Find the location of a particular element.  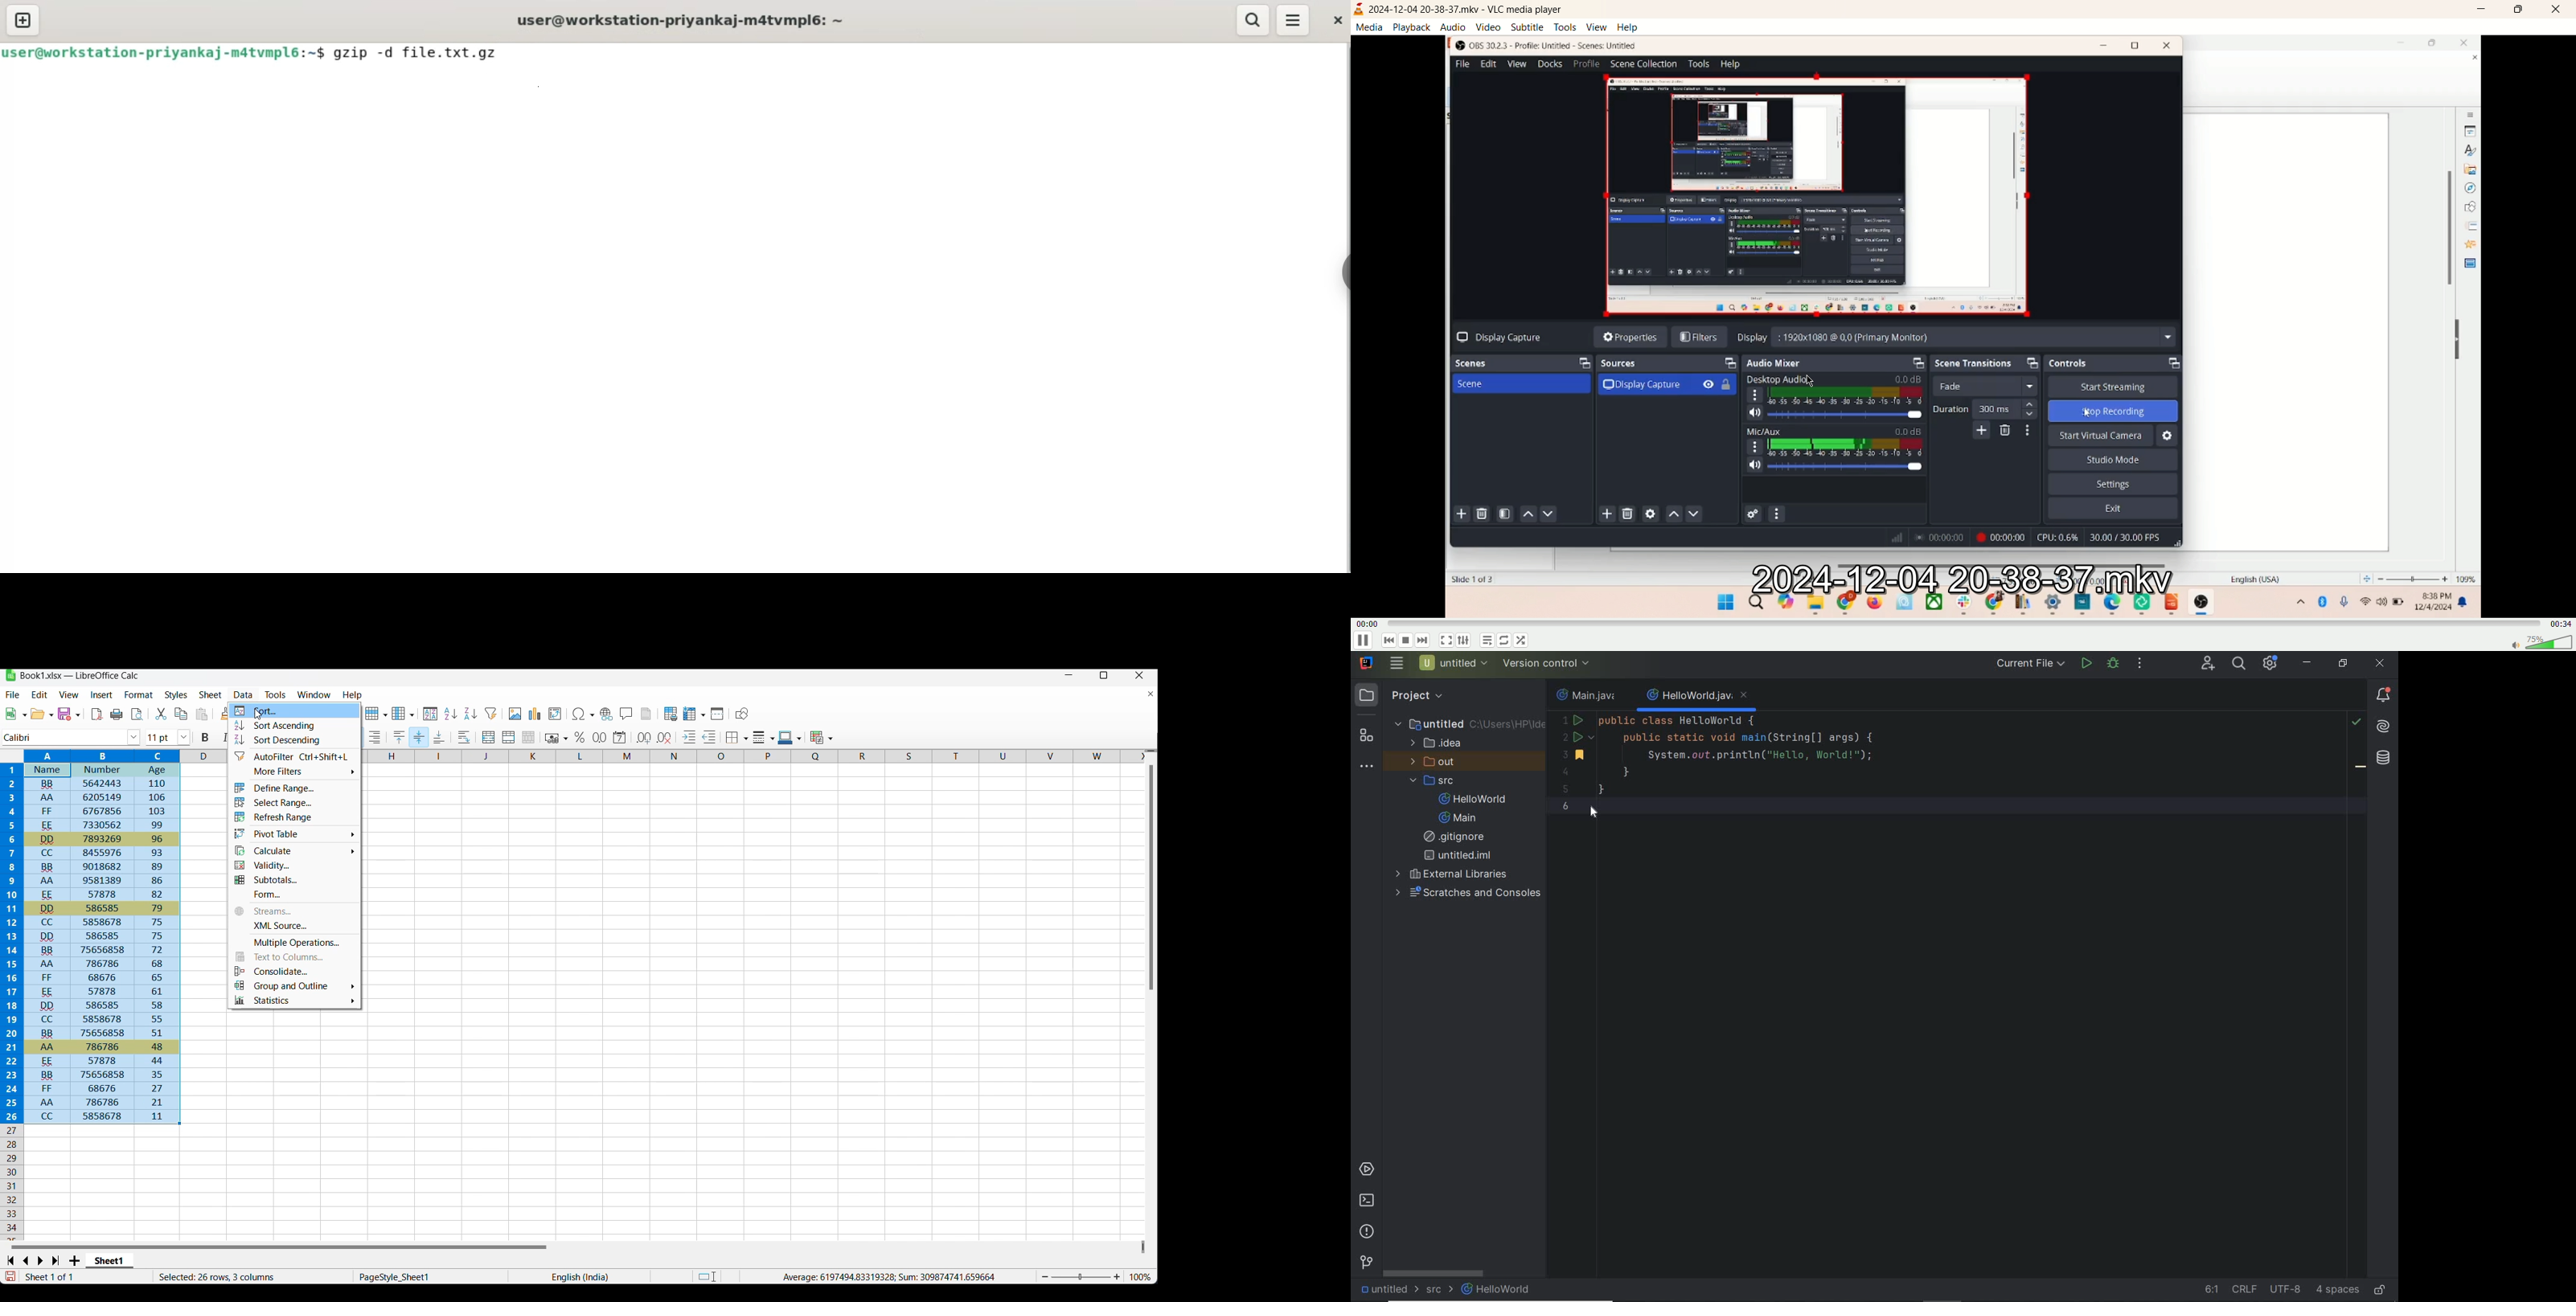

Help menu is located at coordinates (353, 696).